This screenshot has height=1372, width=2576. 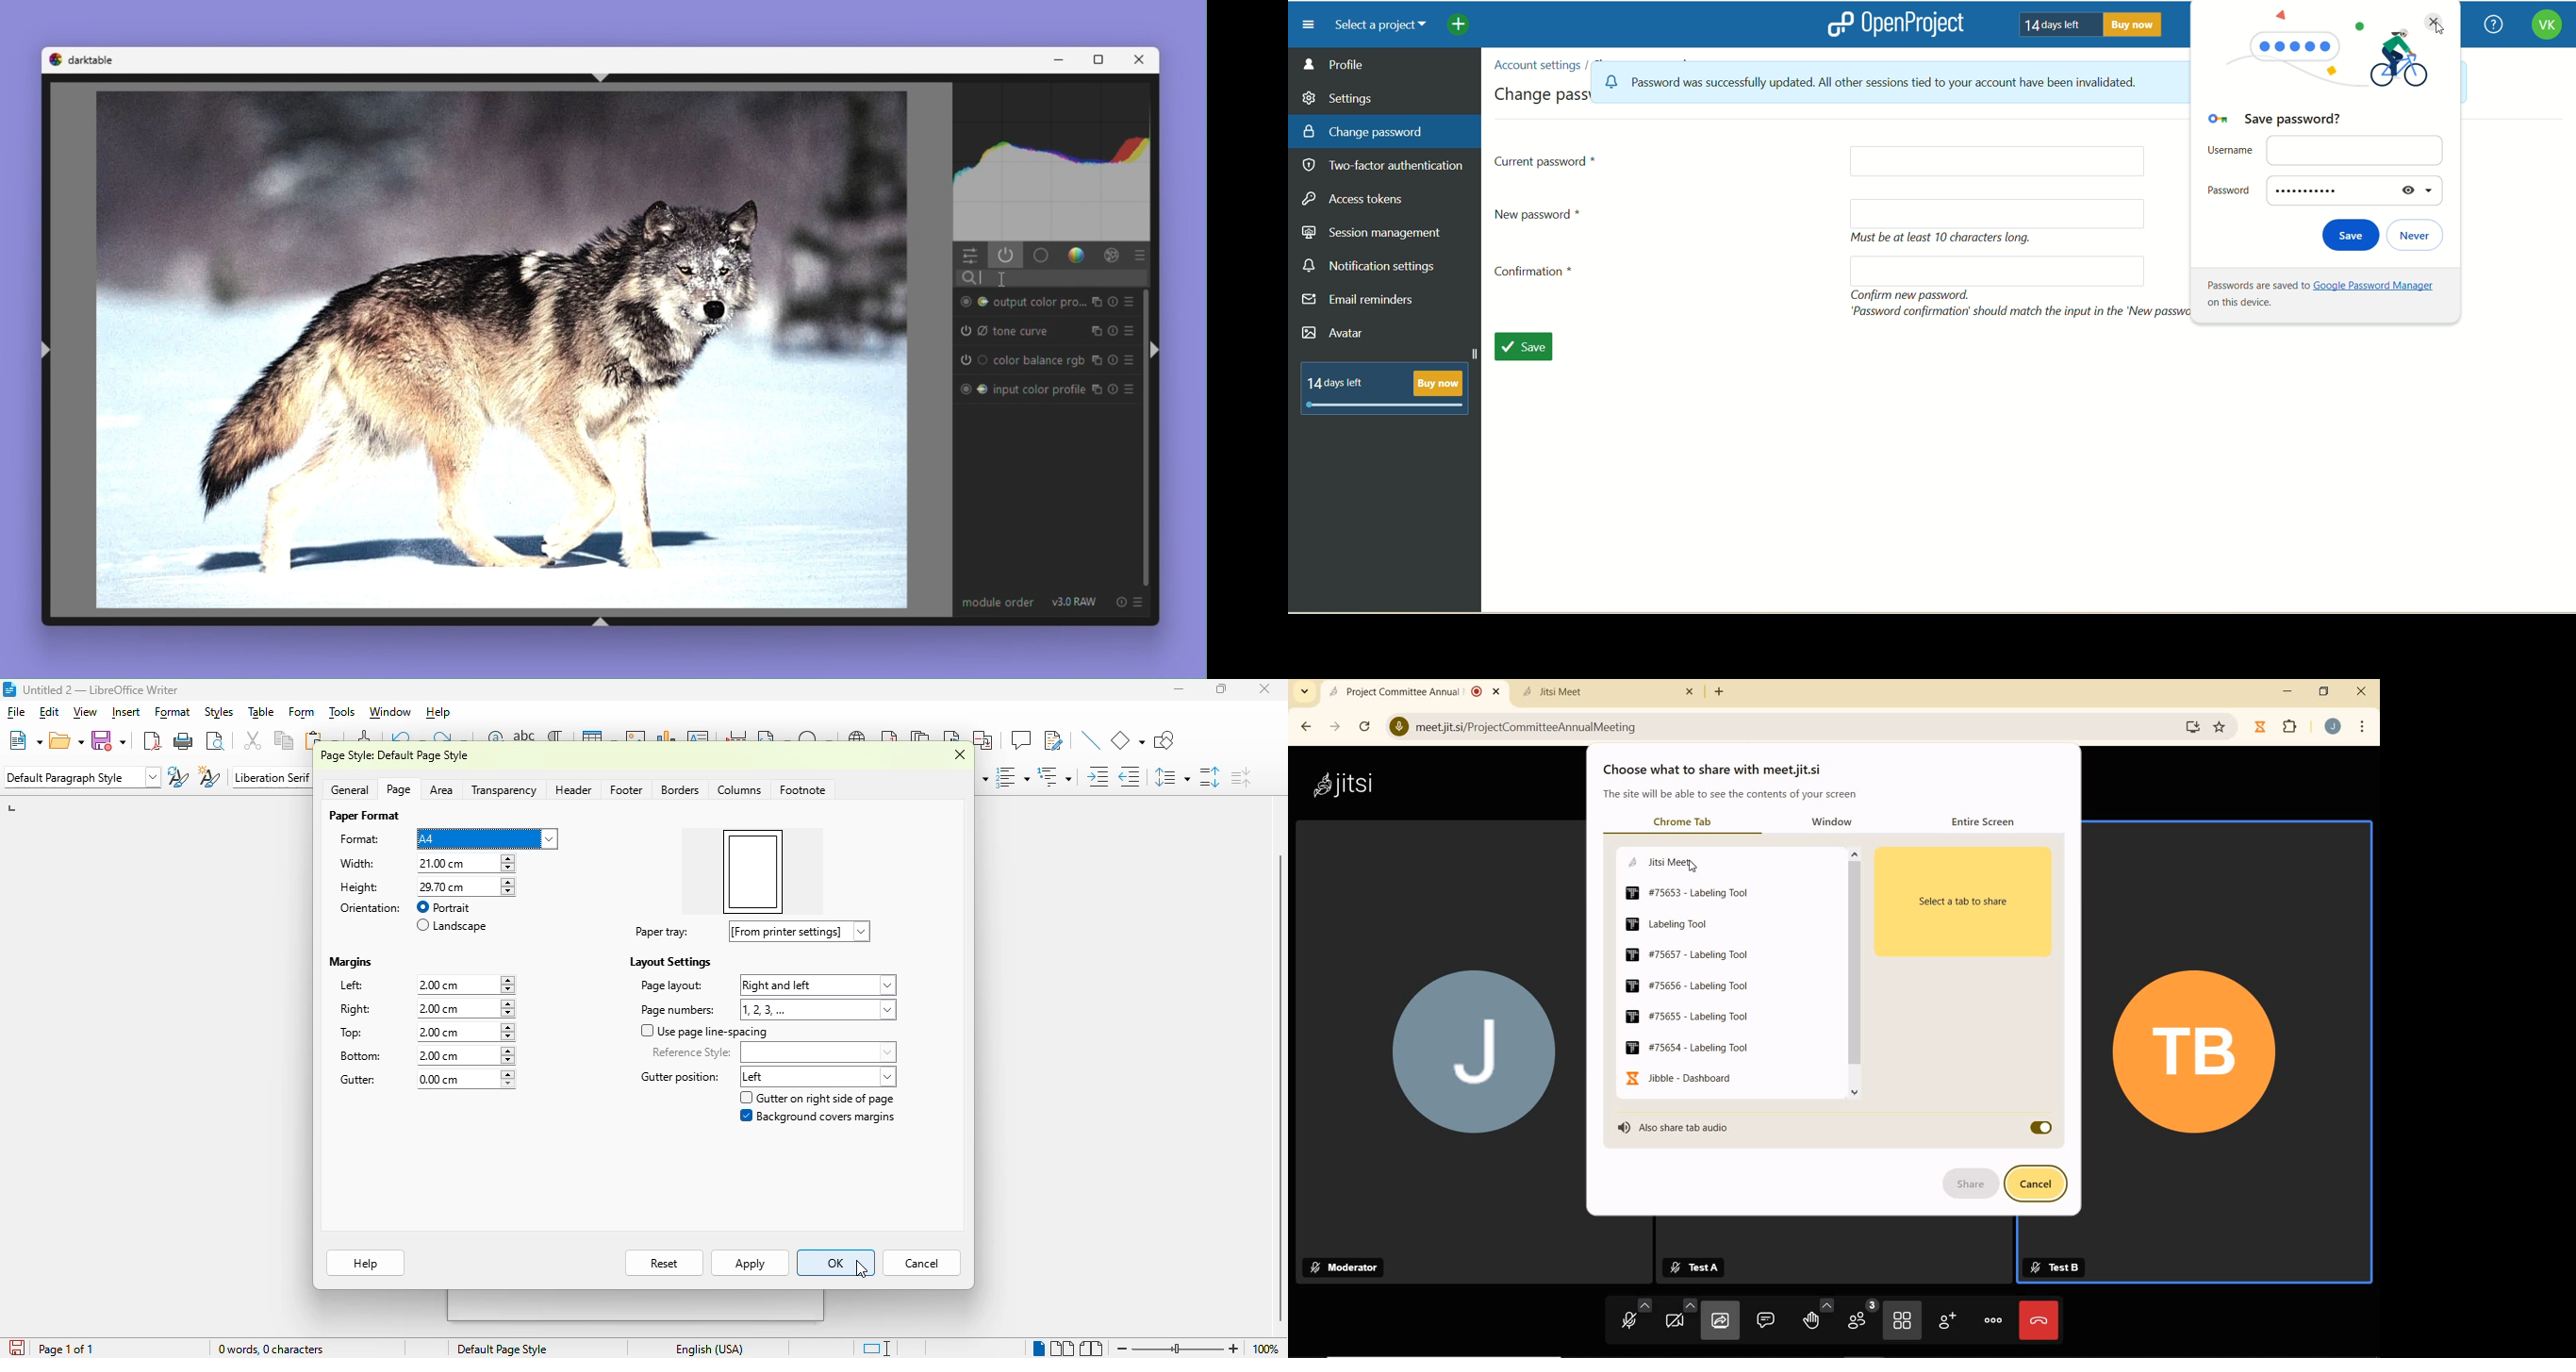 I want to click on paper tray: [from printer settings], so click(x=747, y=932).